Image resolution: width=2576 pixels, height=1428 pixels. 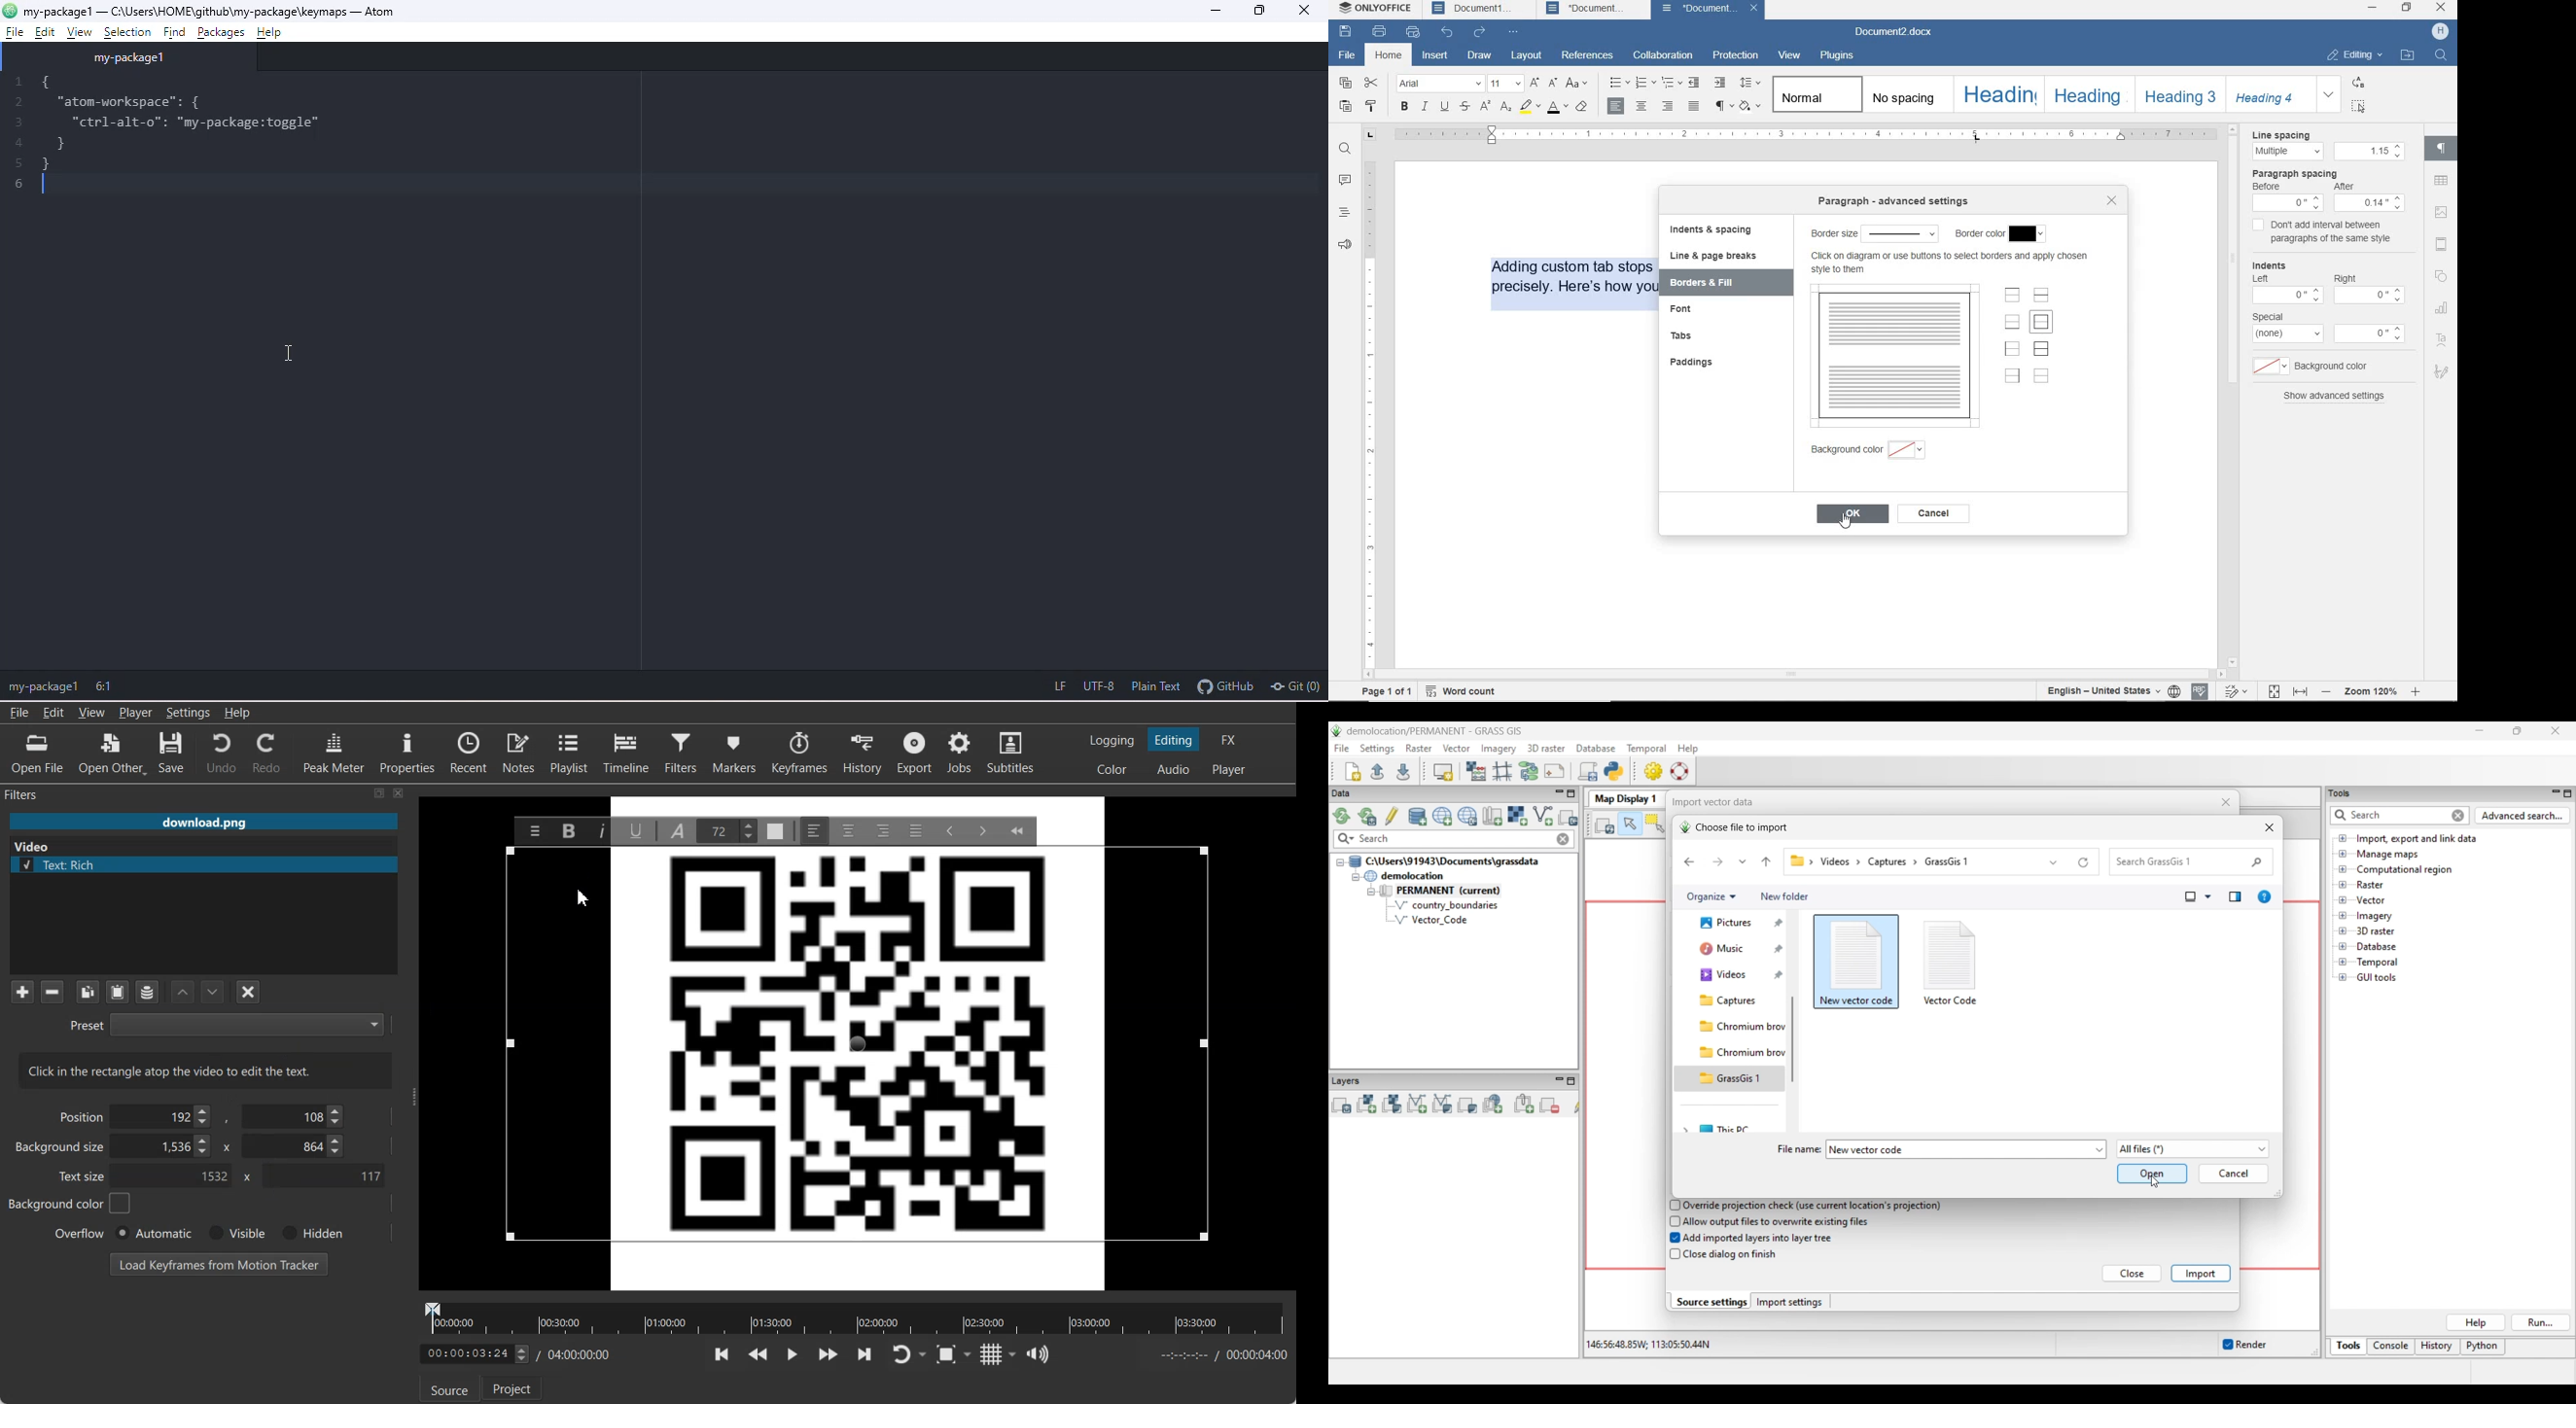 What do you see at coordinates (78, 1116) in the screenshot?
I see `Position` at bounding box center [78, 1116].